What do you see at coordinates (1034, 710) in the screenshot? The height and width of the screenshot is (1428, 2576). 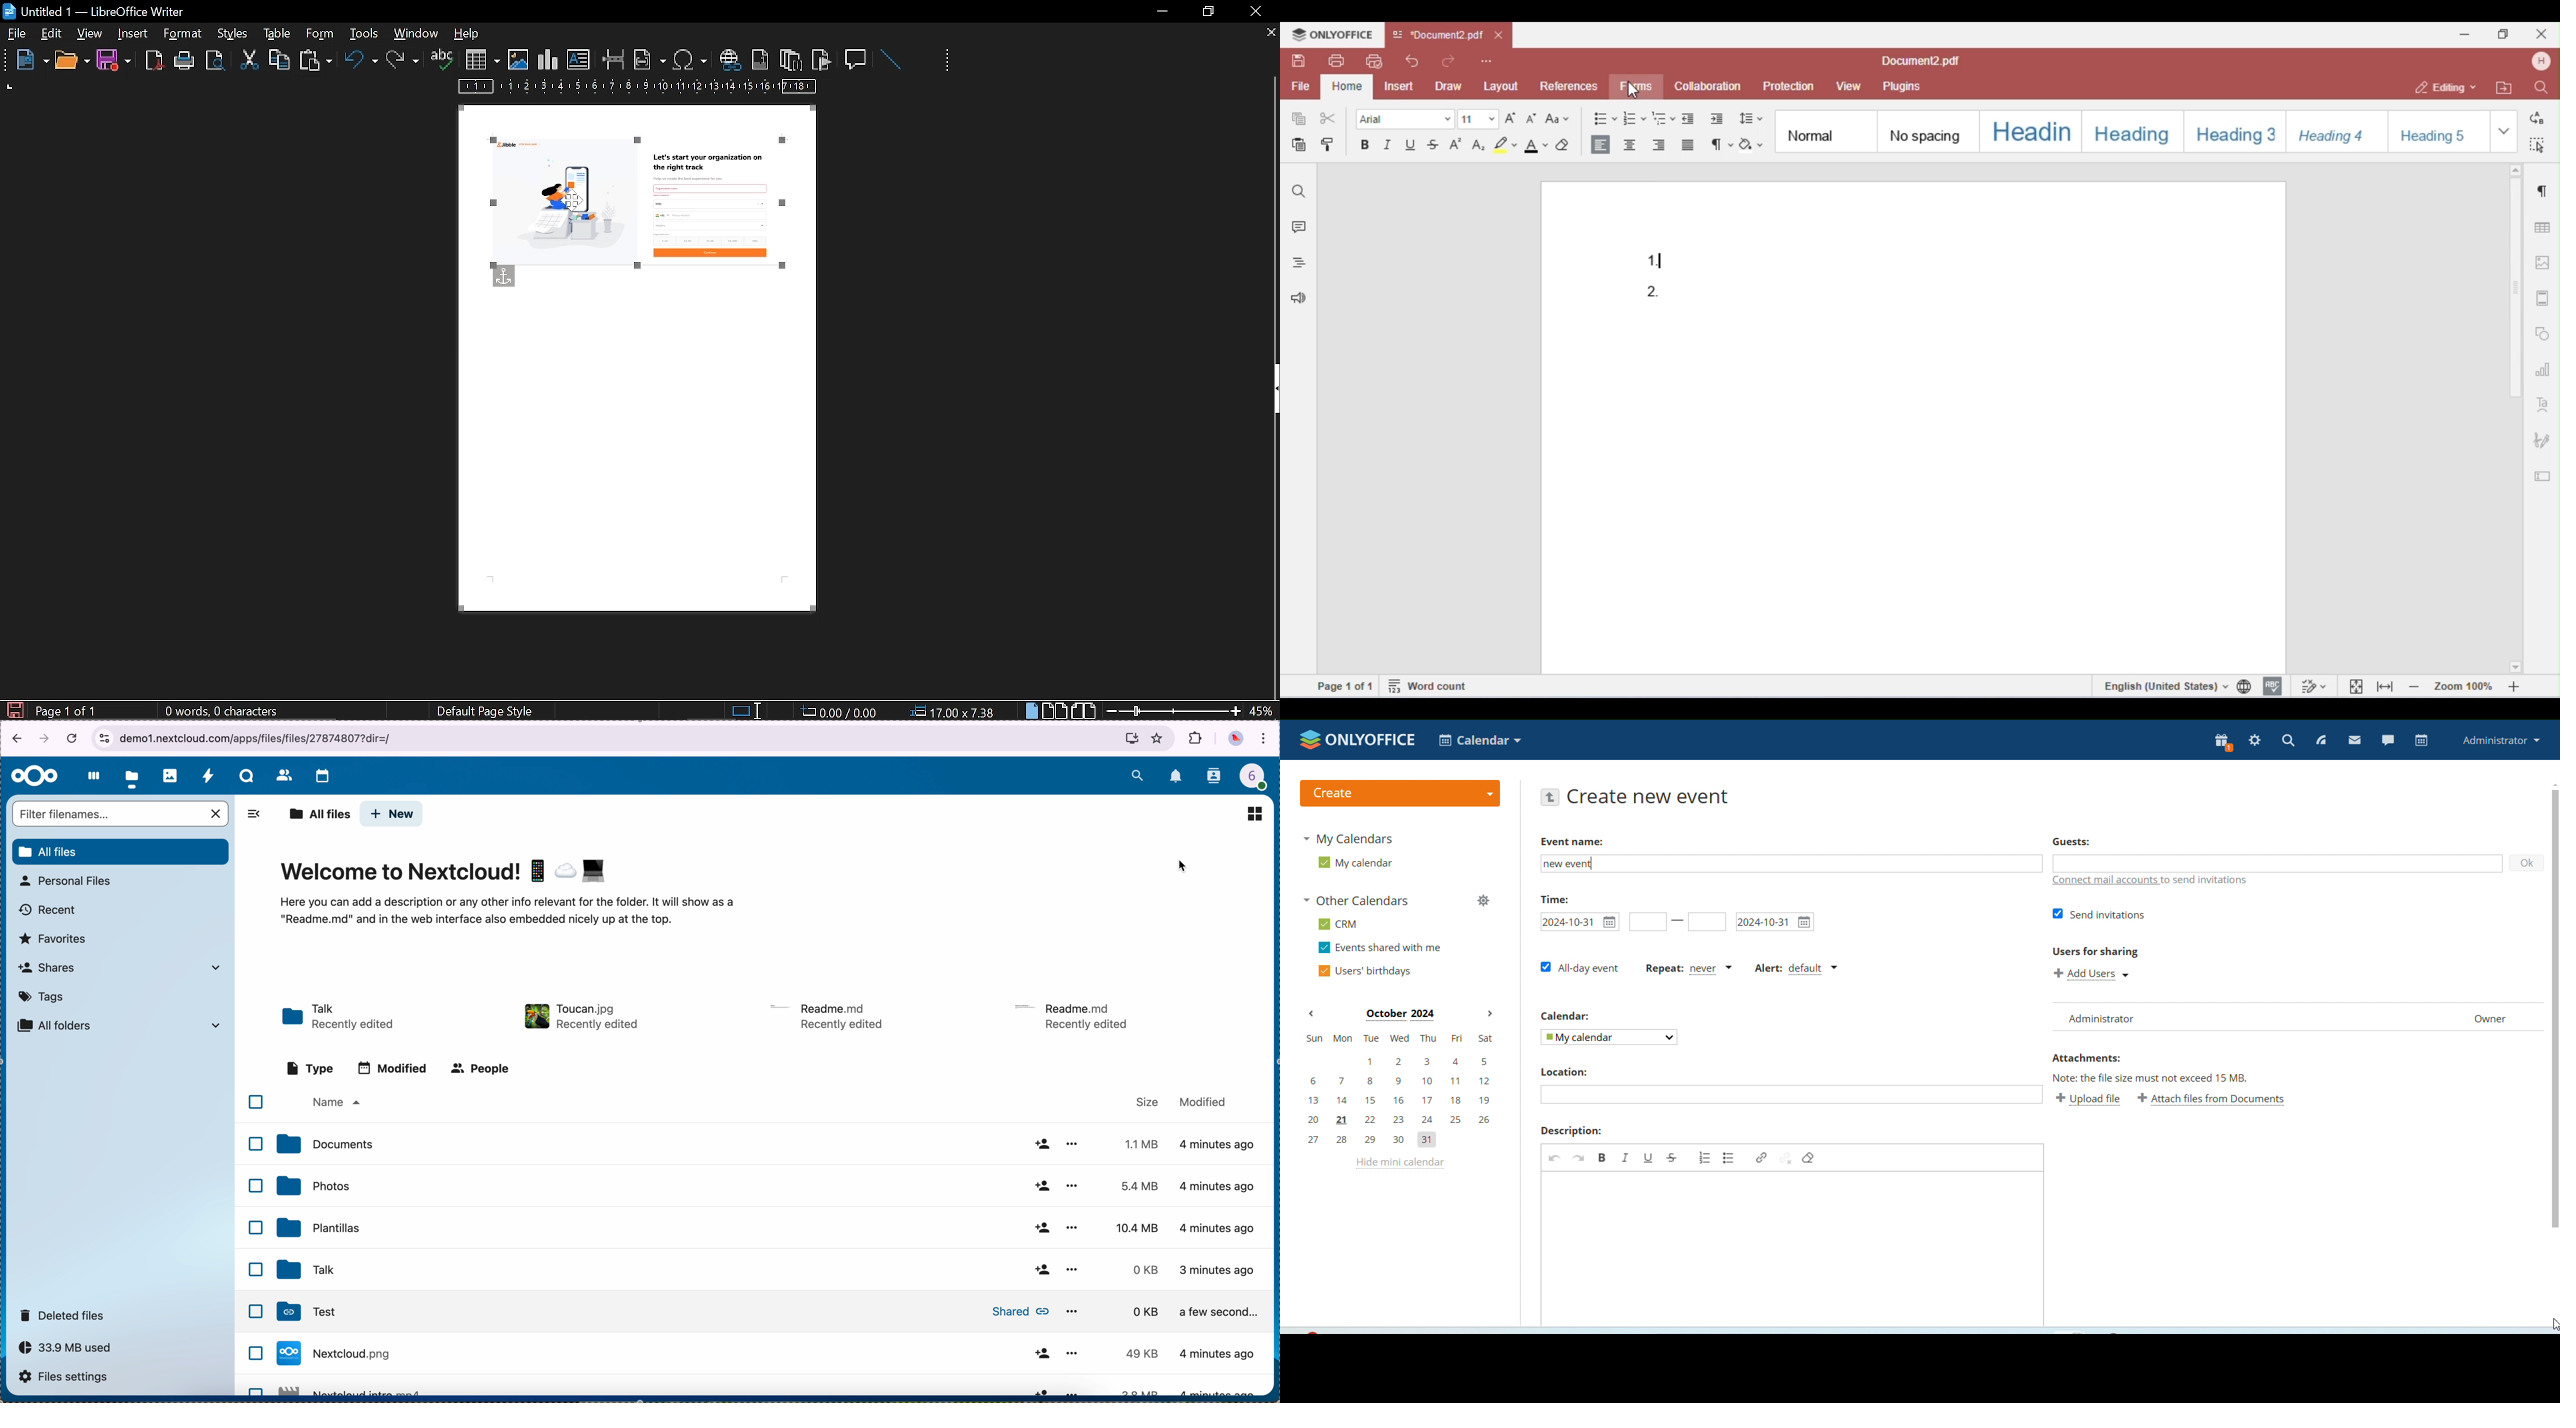 I see `single page view` at bounding box center [1034, 710].